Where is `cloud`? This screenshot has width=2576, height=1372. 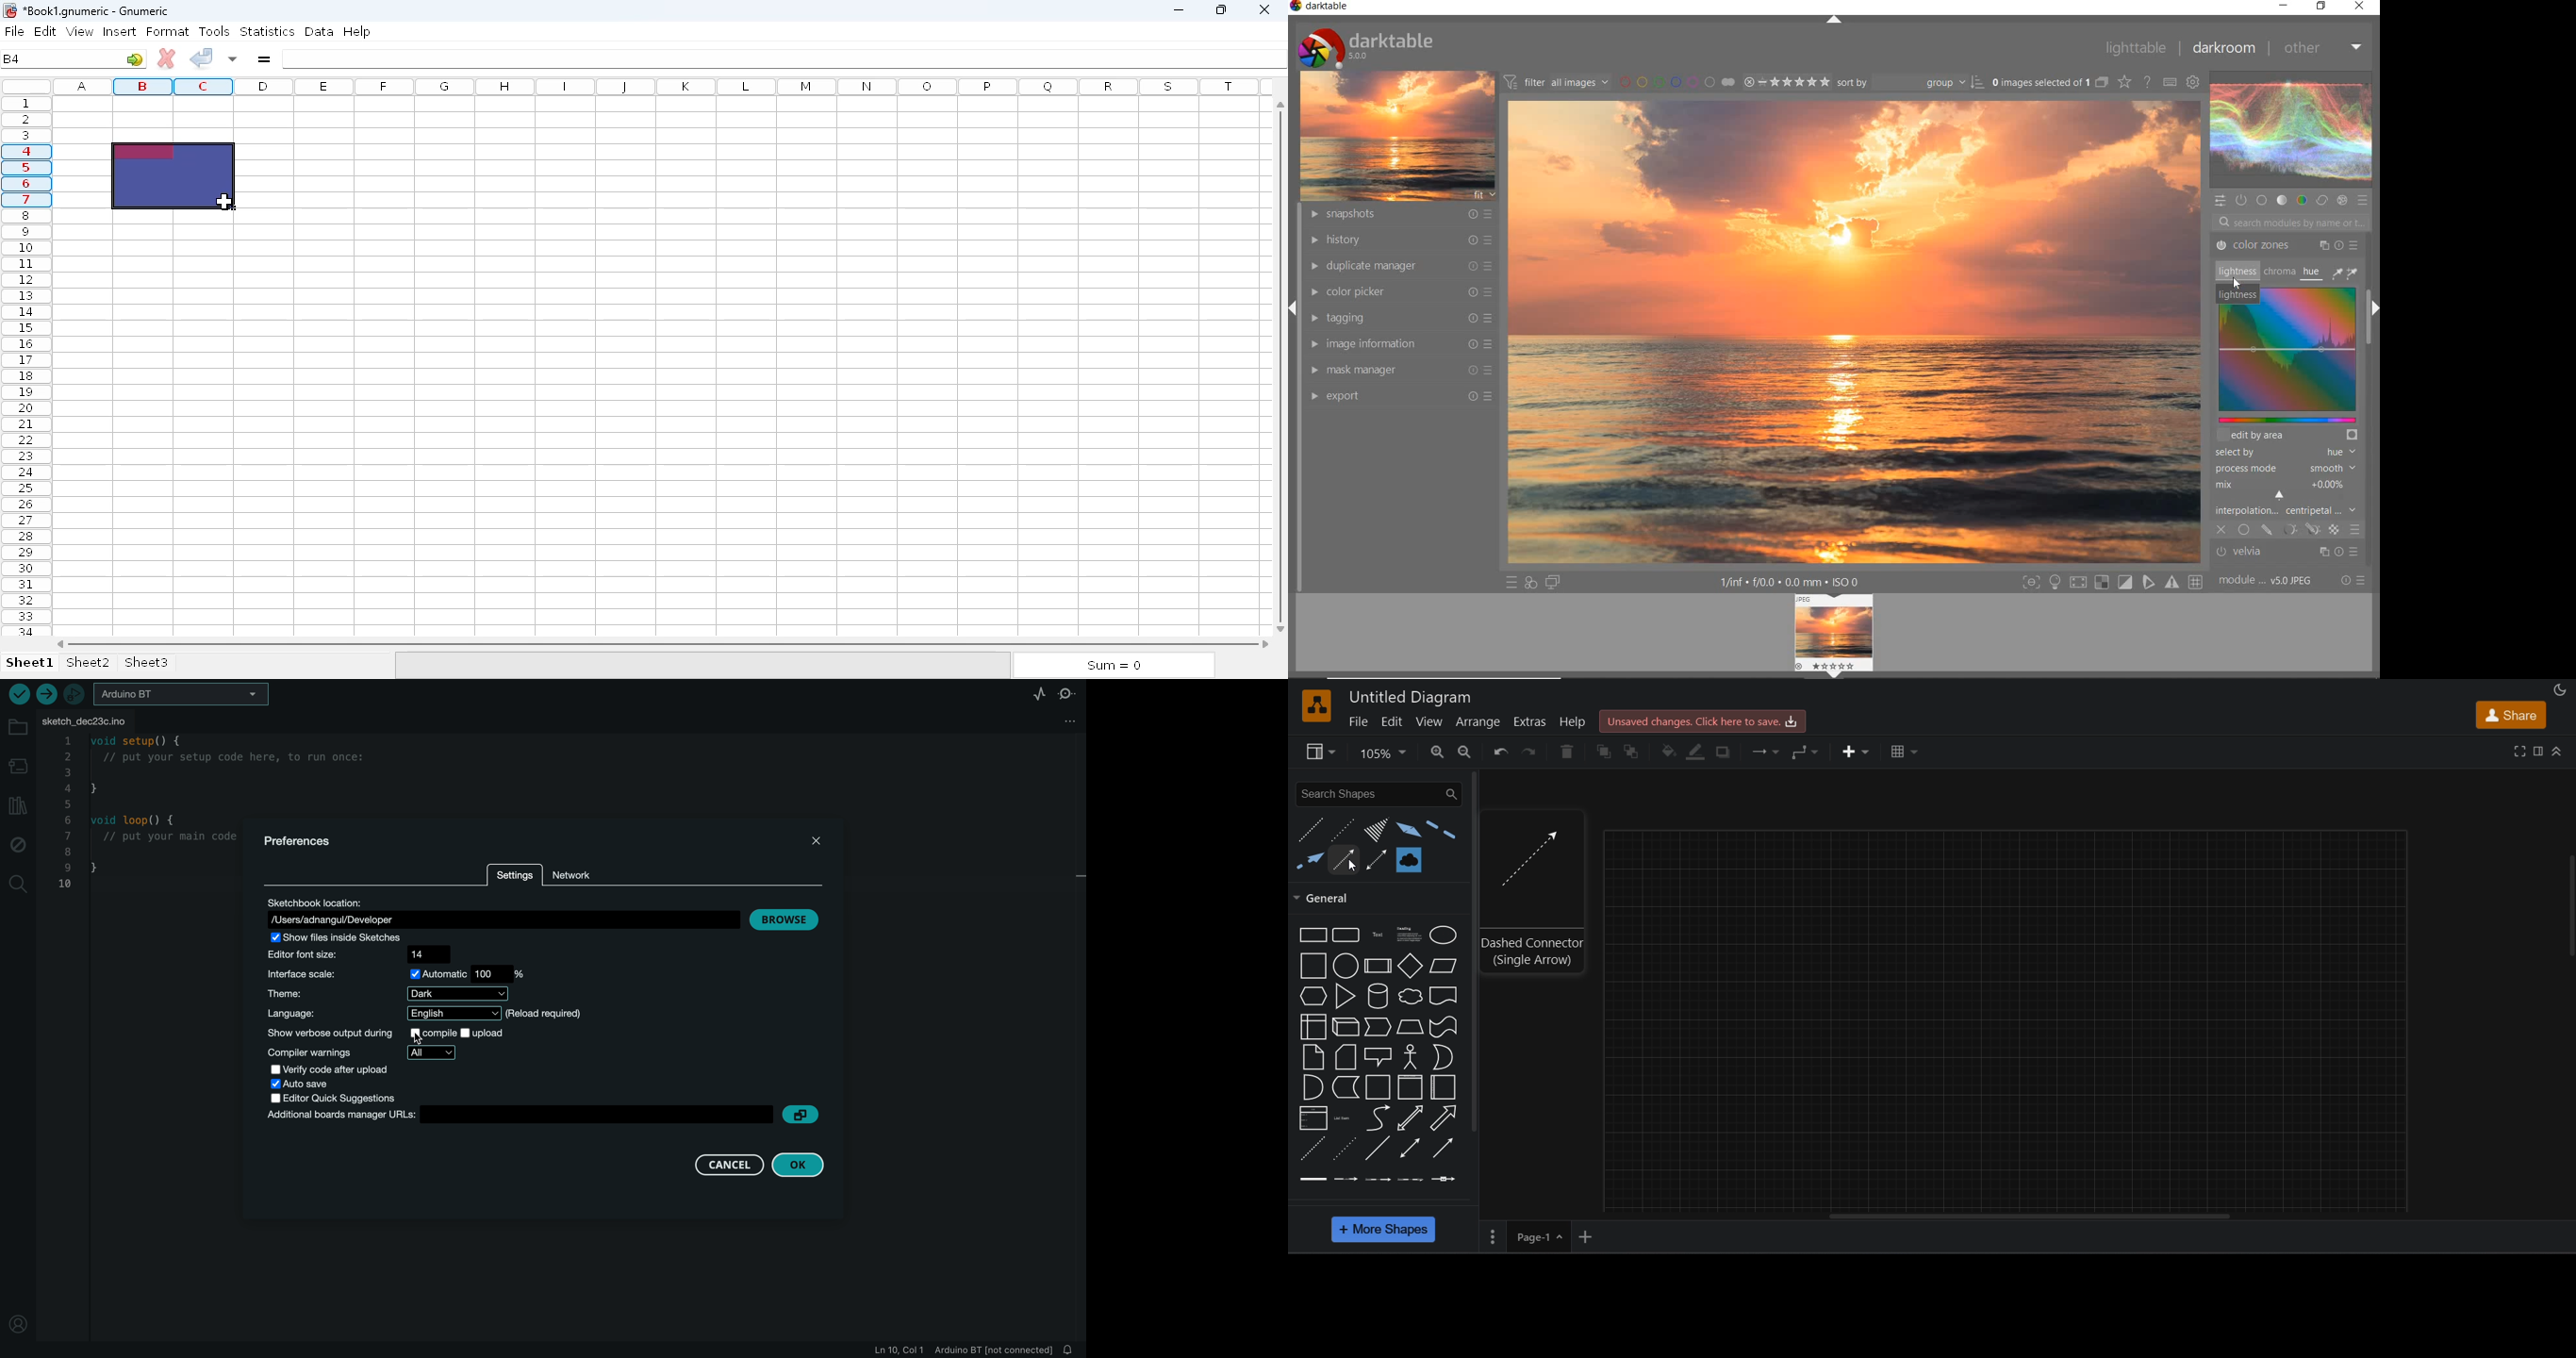
cloud is located at coordinates (1409, 996).